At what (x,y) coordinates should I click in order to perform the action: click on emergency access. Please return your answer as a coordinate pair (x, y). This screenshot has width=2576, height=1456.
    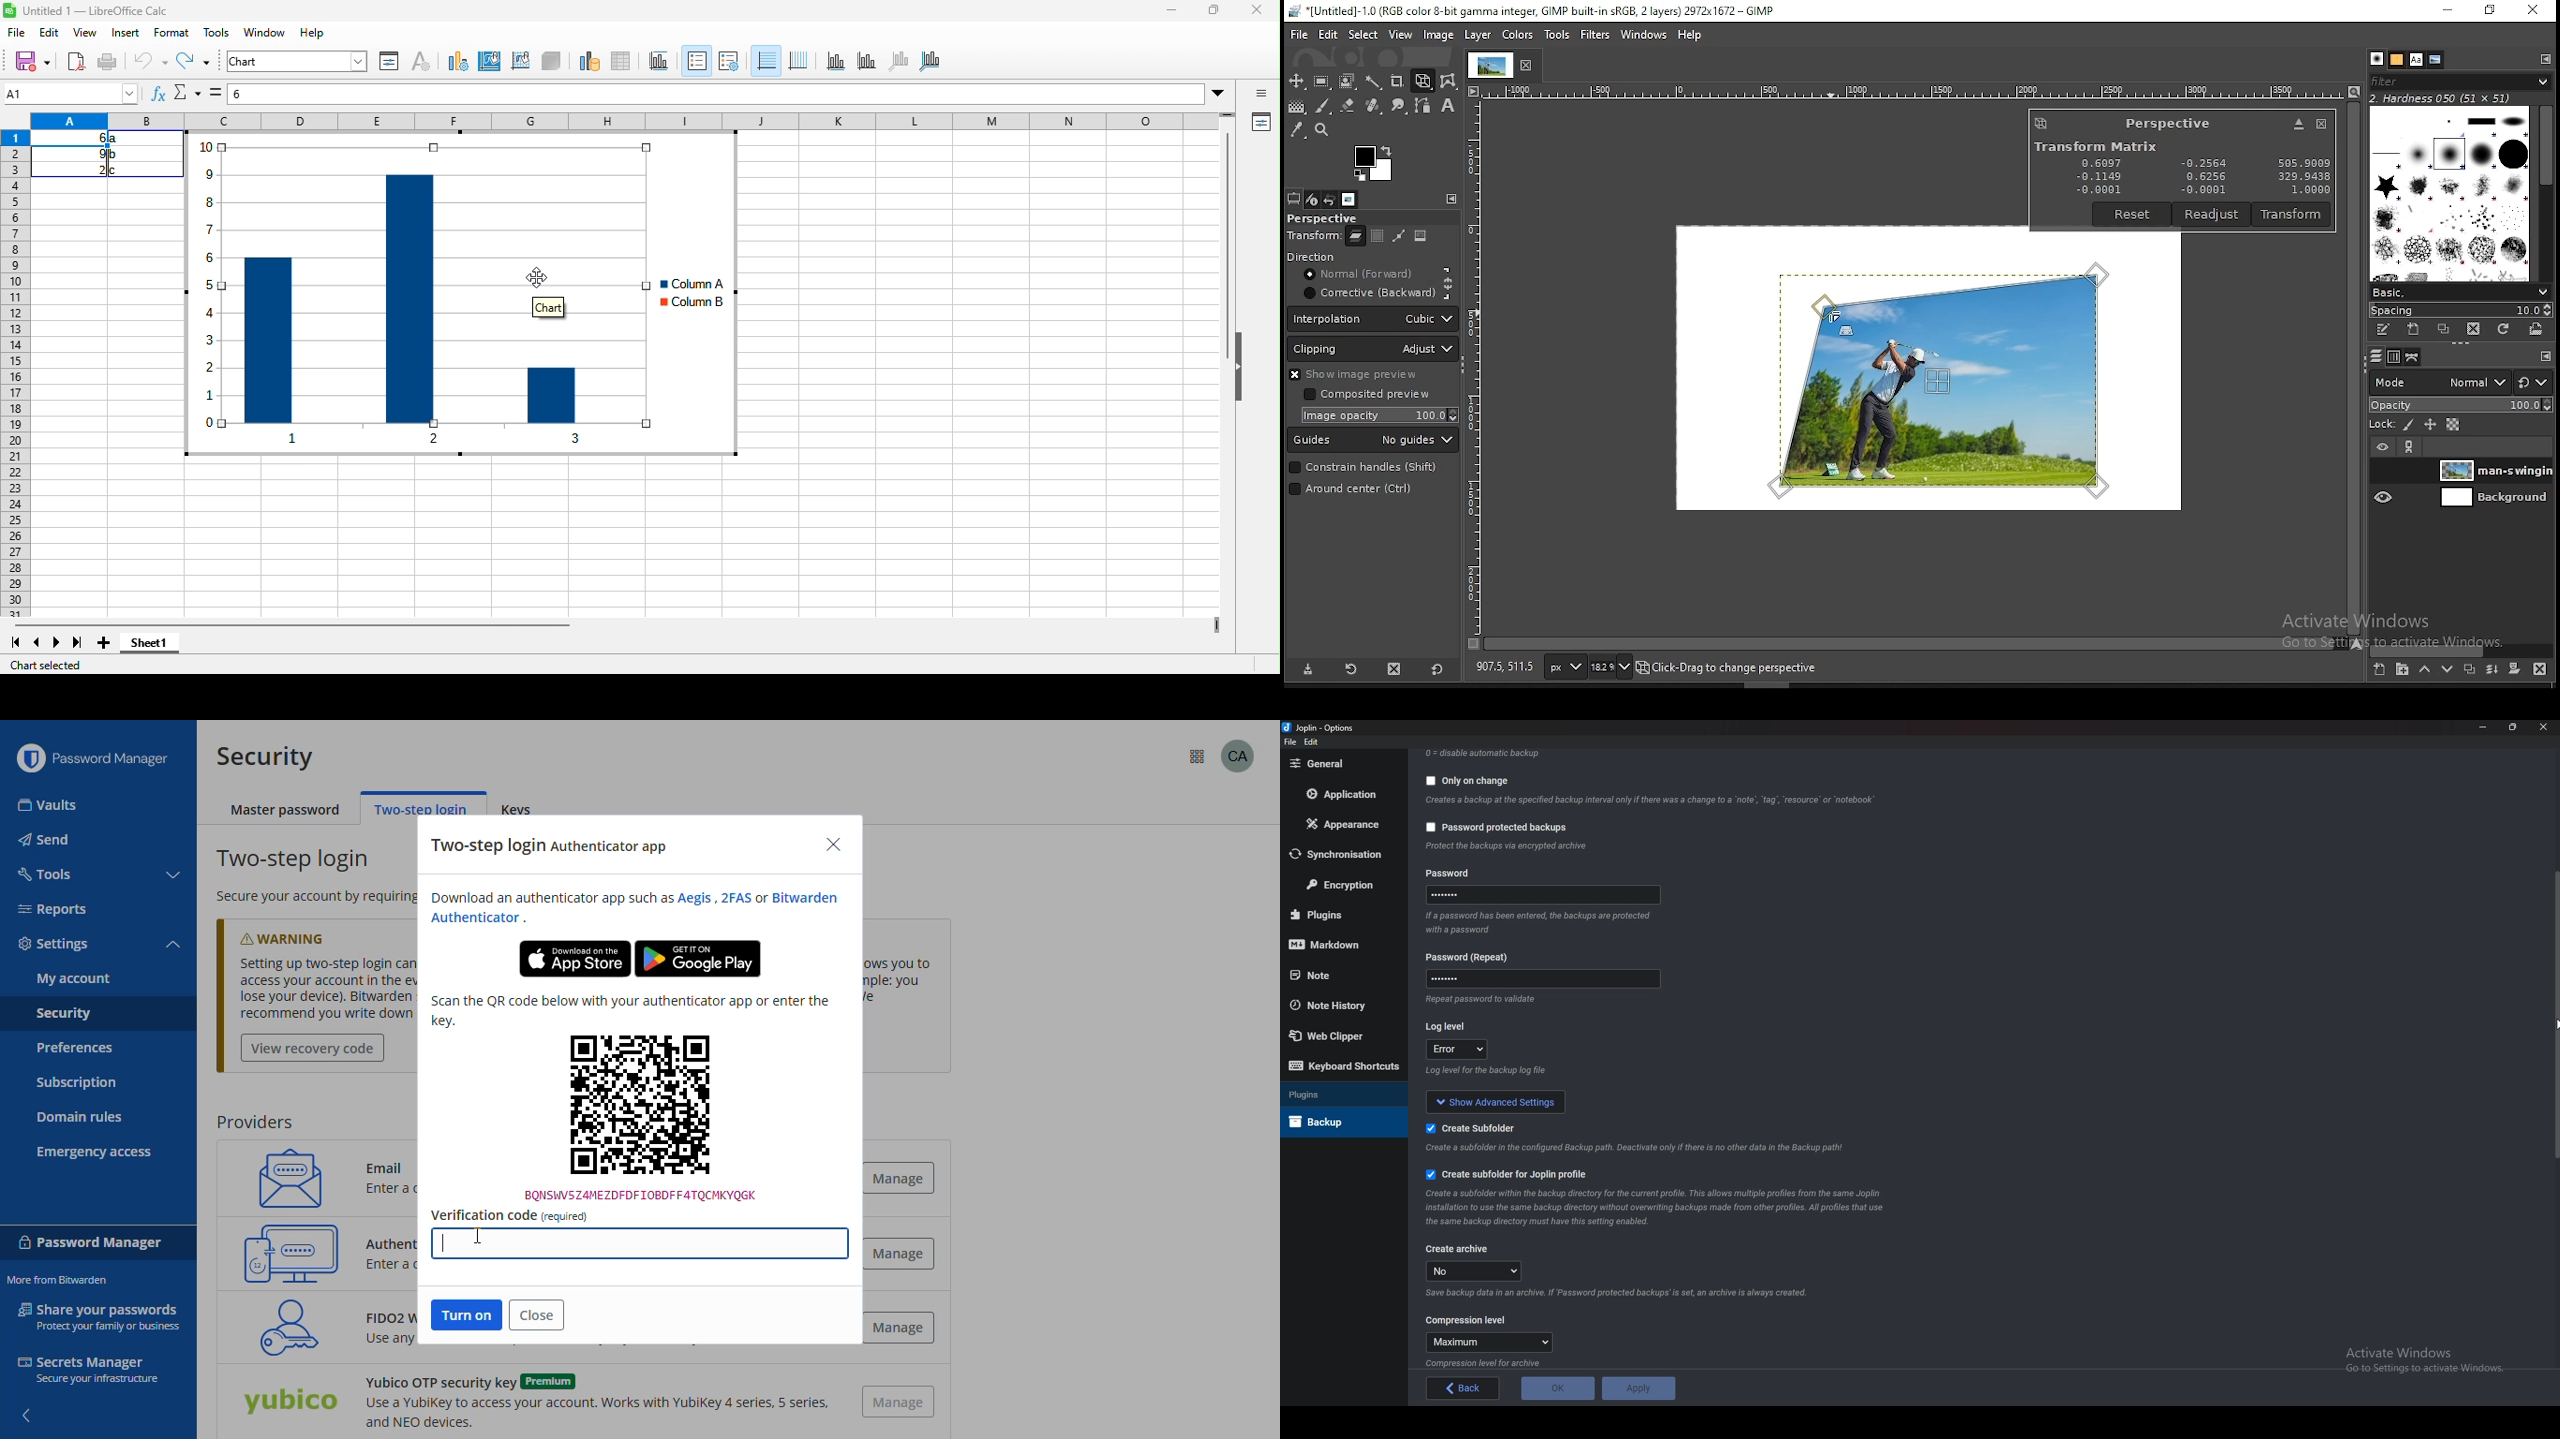
    Looking at the image, I should click on (95, 1153).